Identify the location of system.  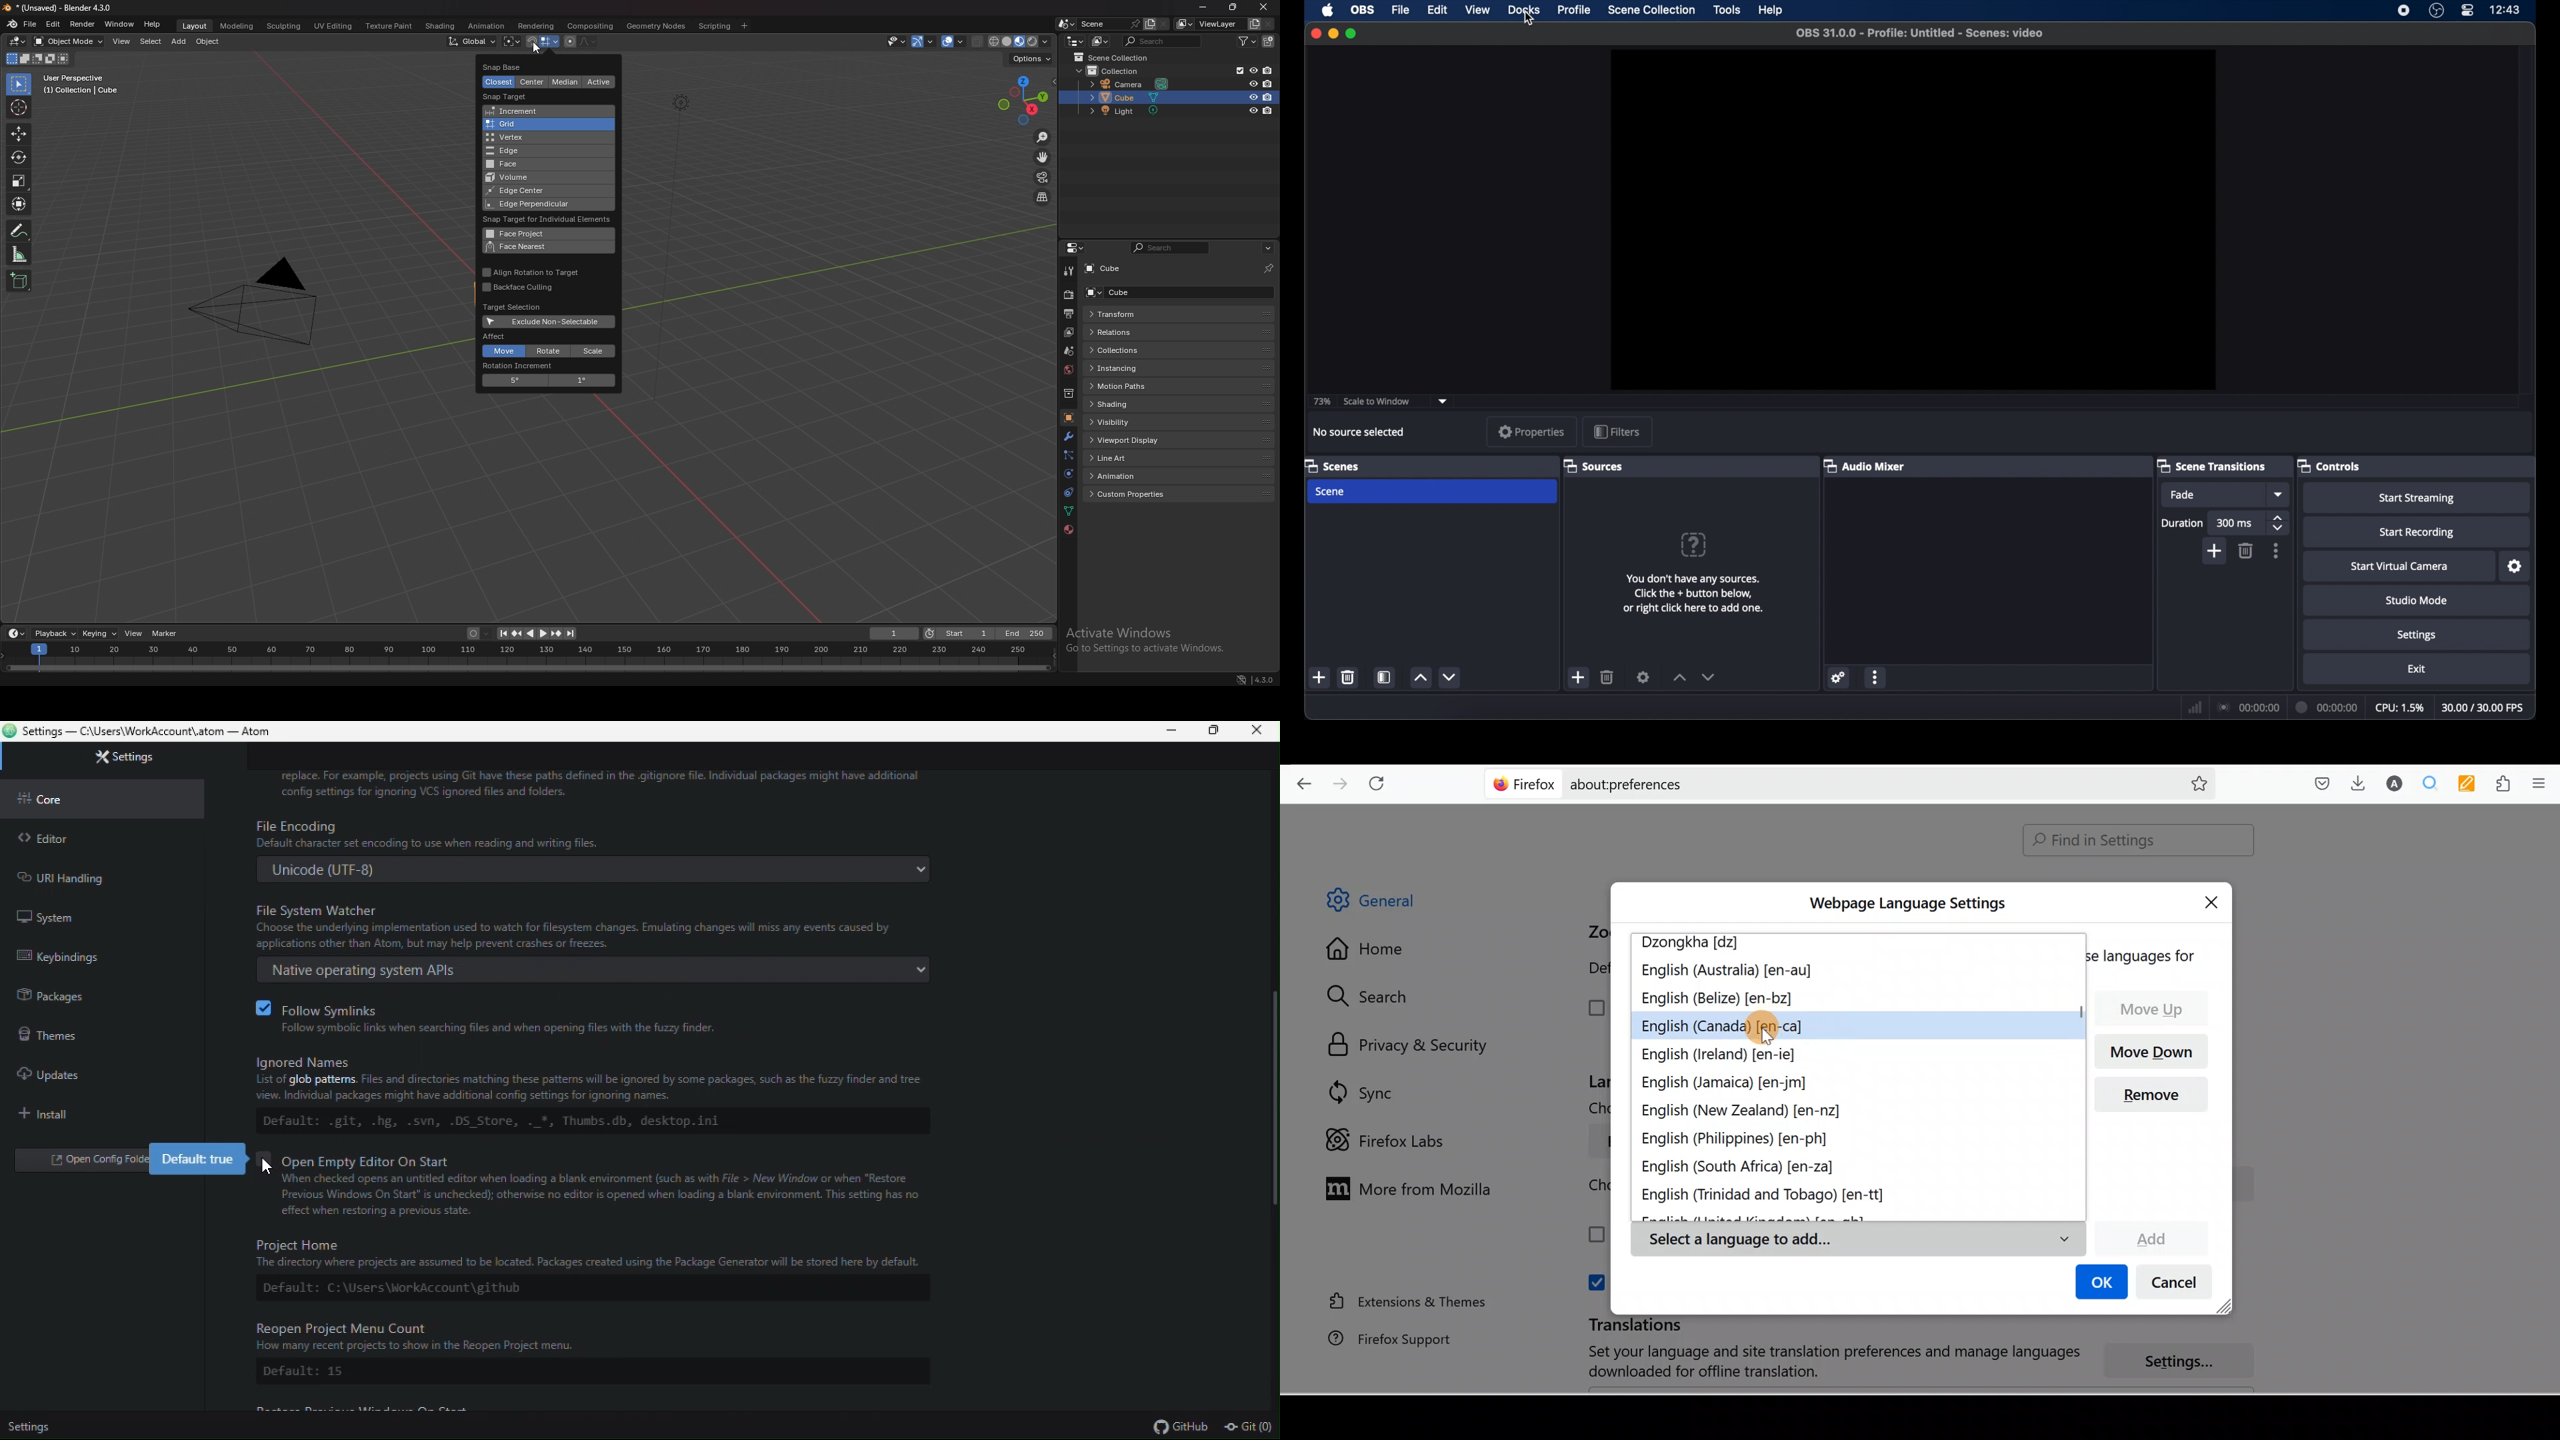
(66, 916).